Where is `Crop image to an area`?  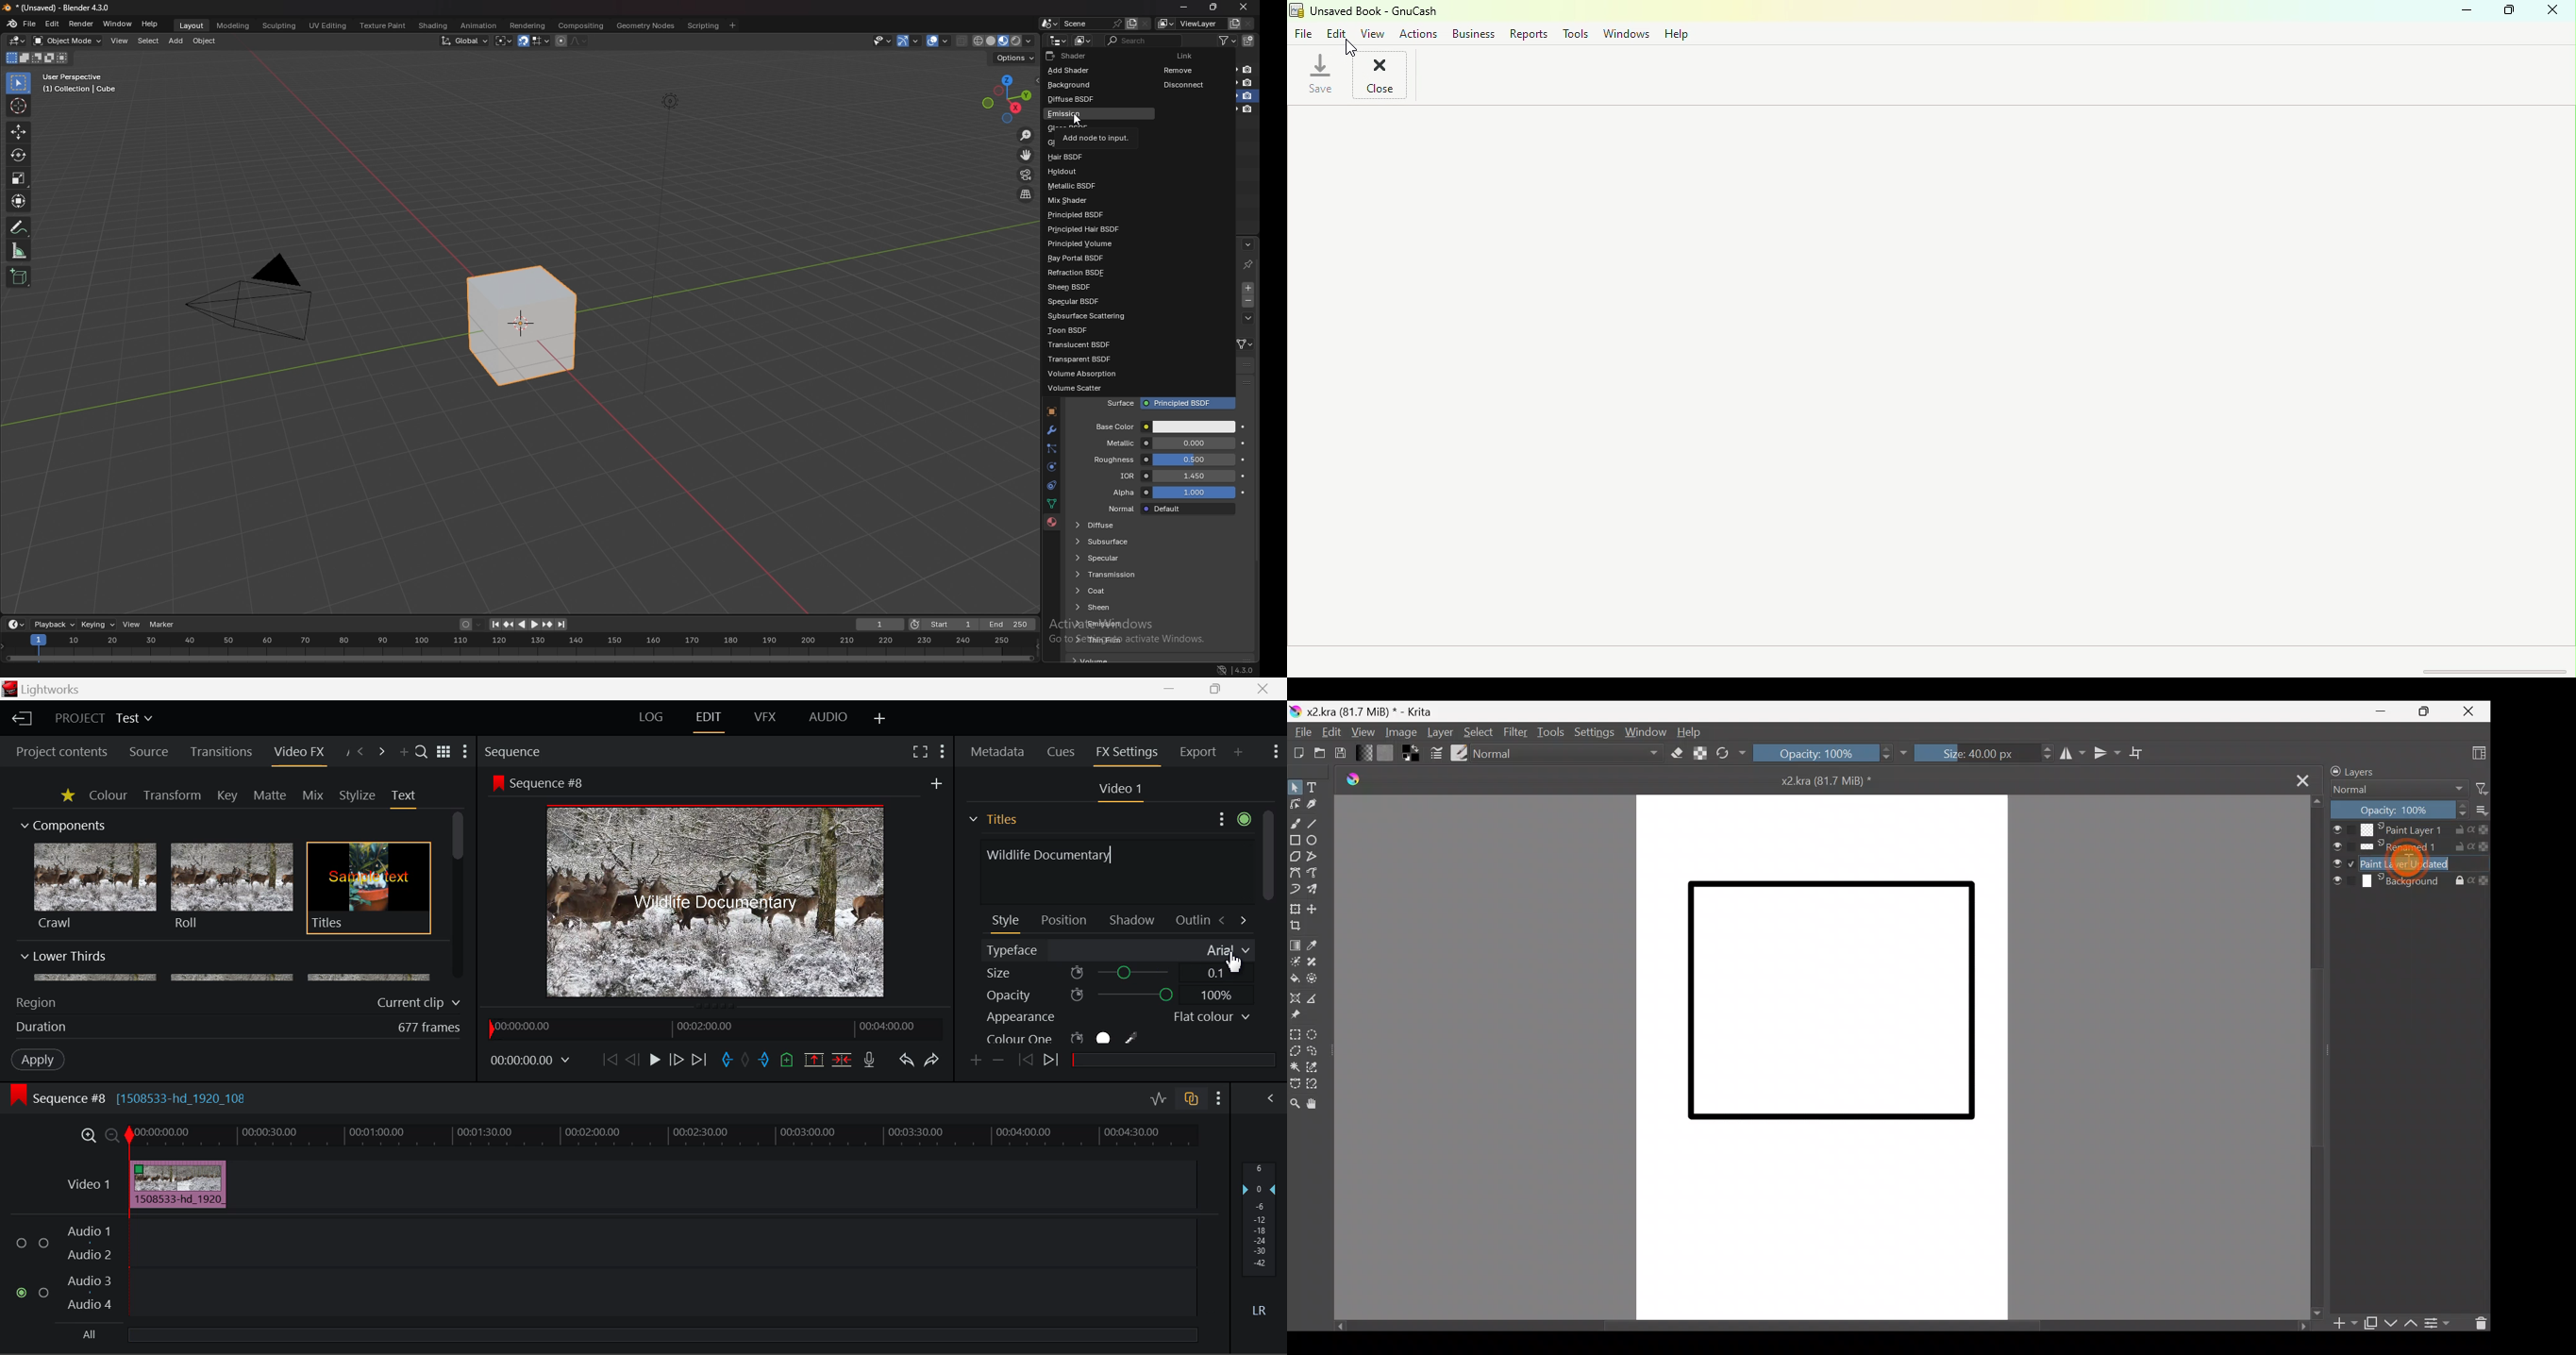
Crop image to an area is located at coordinates (1298, 927).